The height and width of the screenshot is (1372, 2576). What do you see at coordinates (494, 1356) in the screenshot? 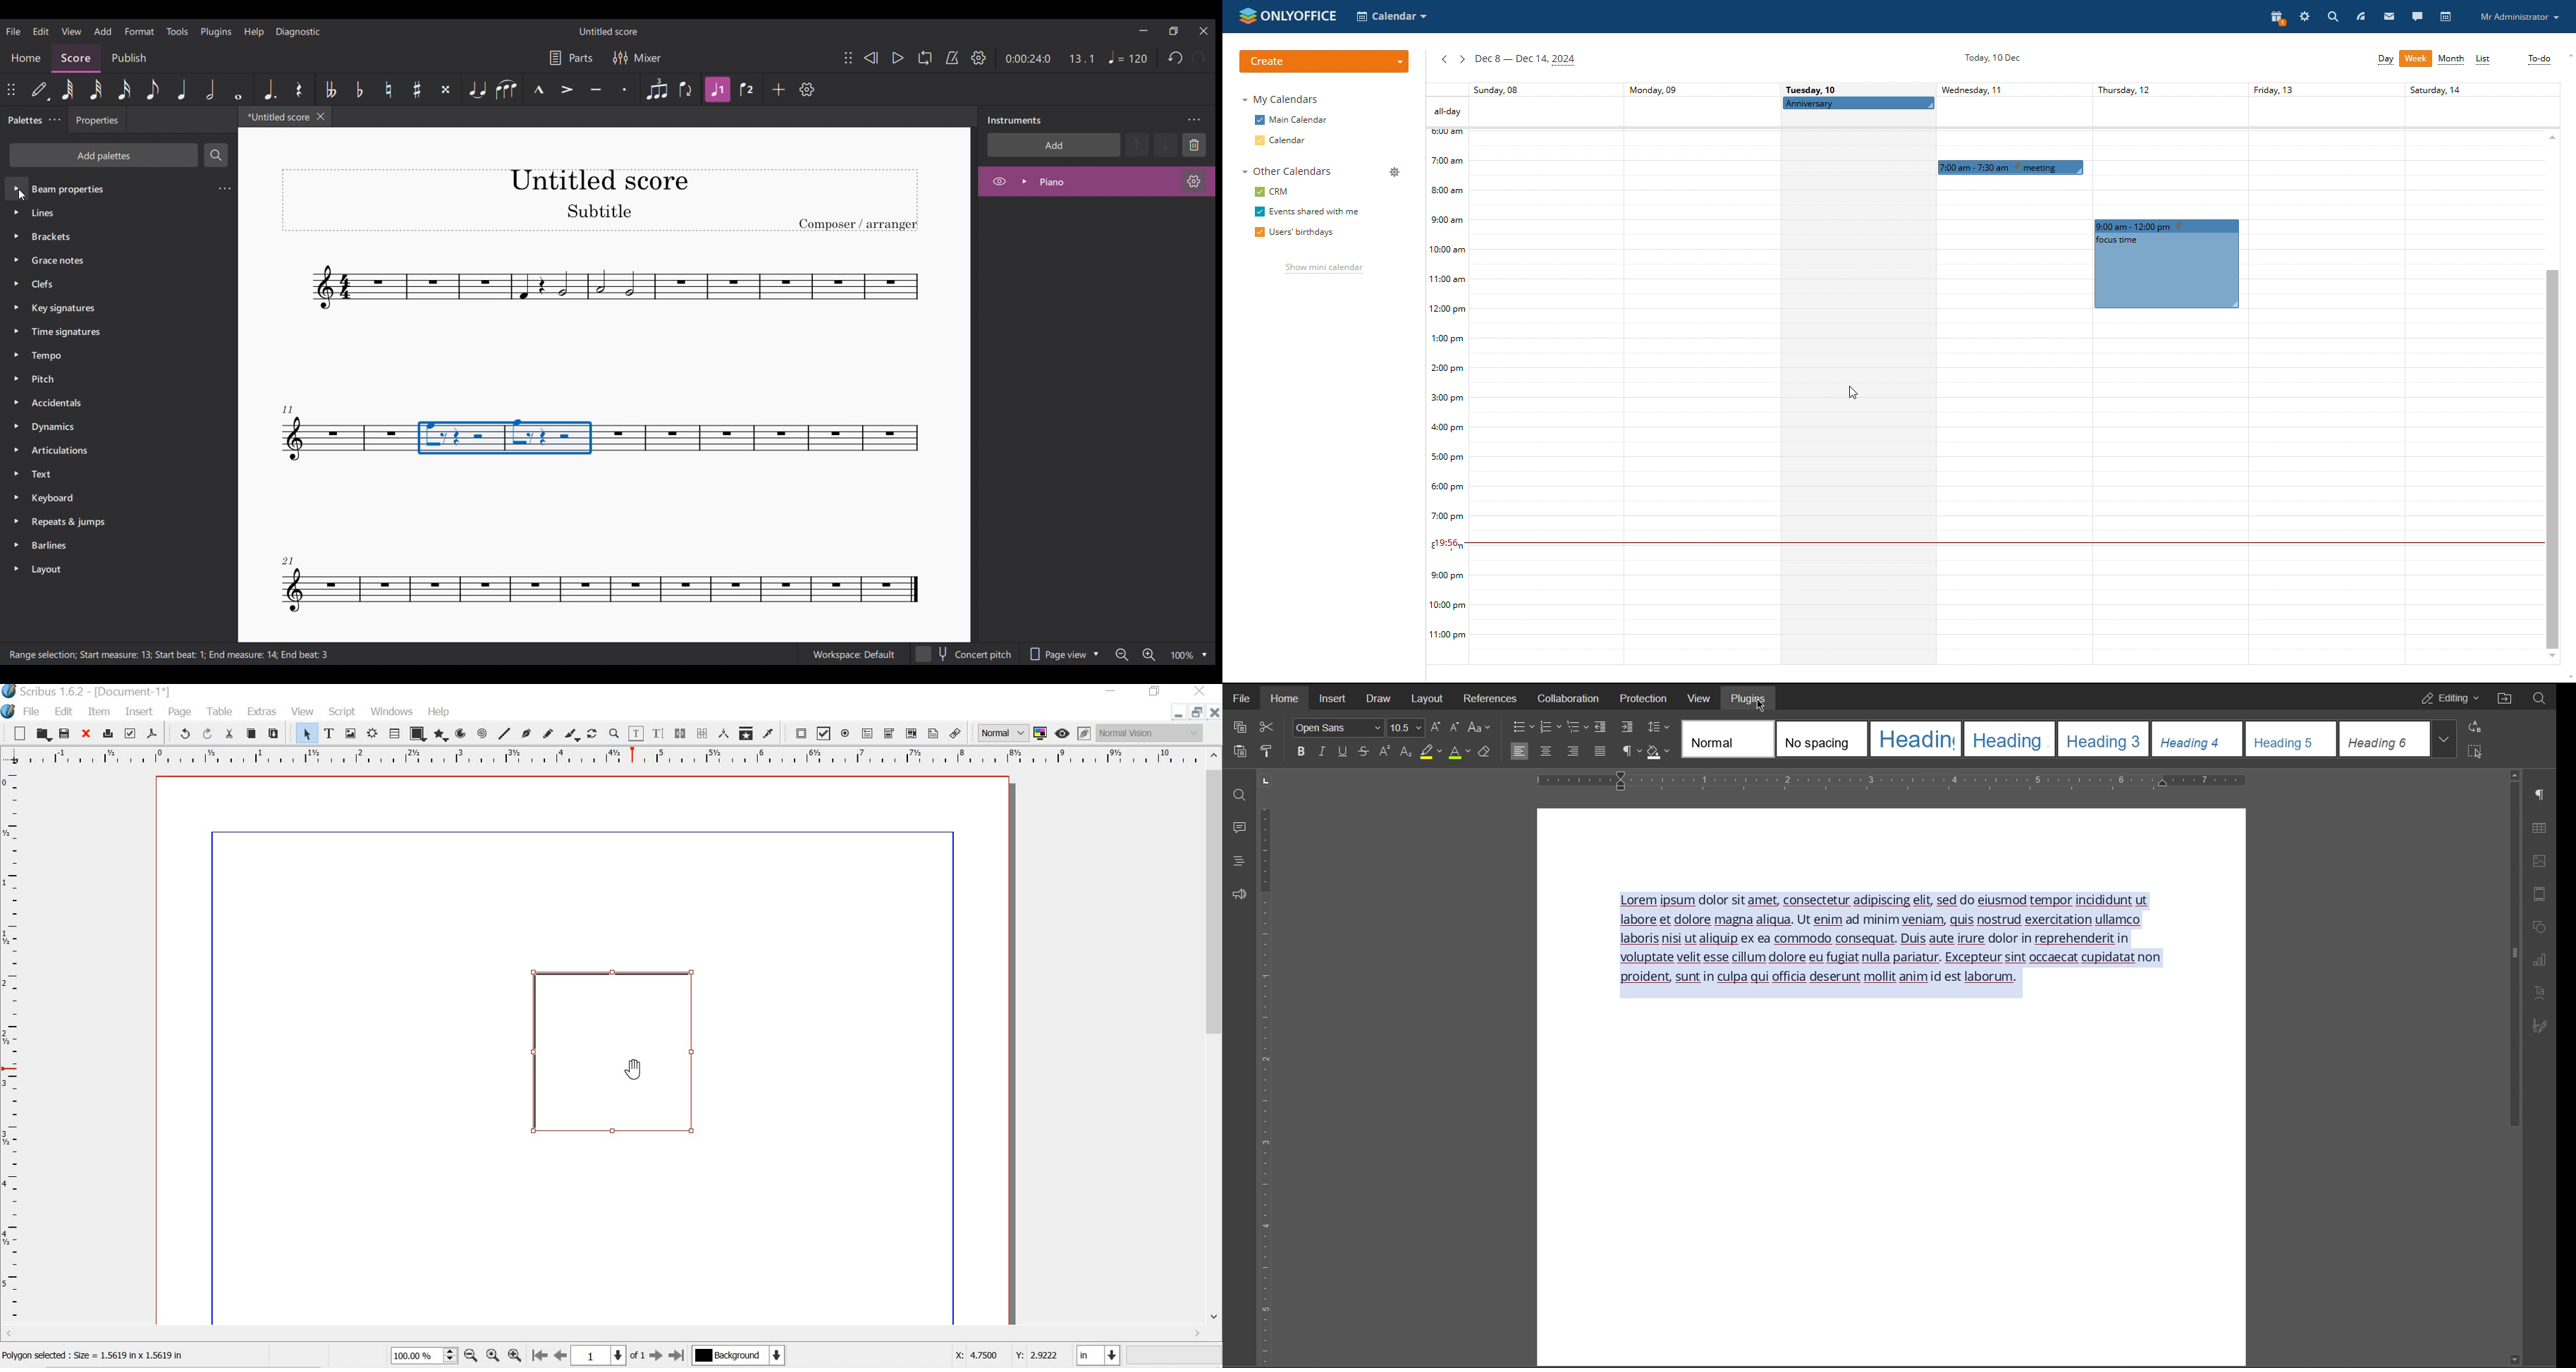
I see `zoom to` at bounding box center [494, 1356].